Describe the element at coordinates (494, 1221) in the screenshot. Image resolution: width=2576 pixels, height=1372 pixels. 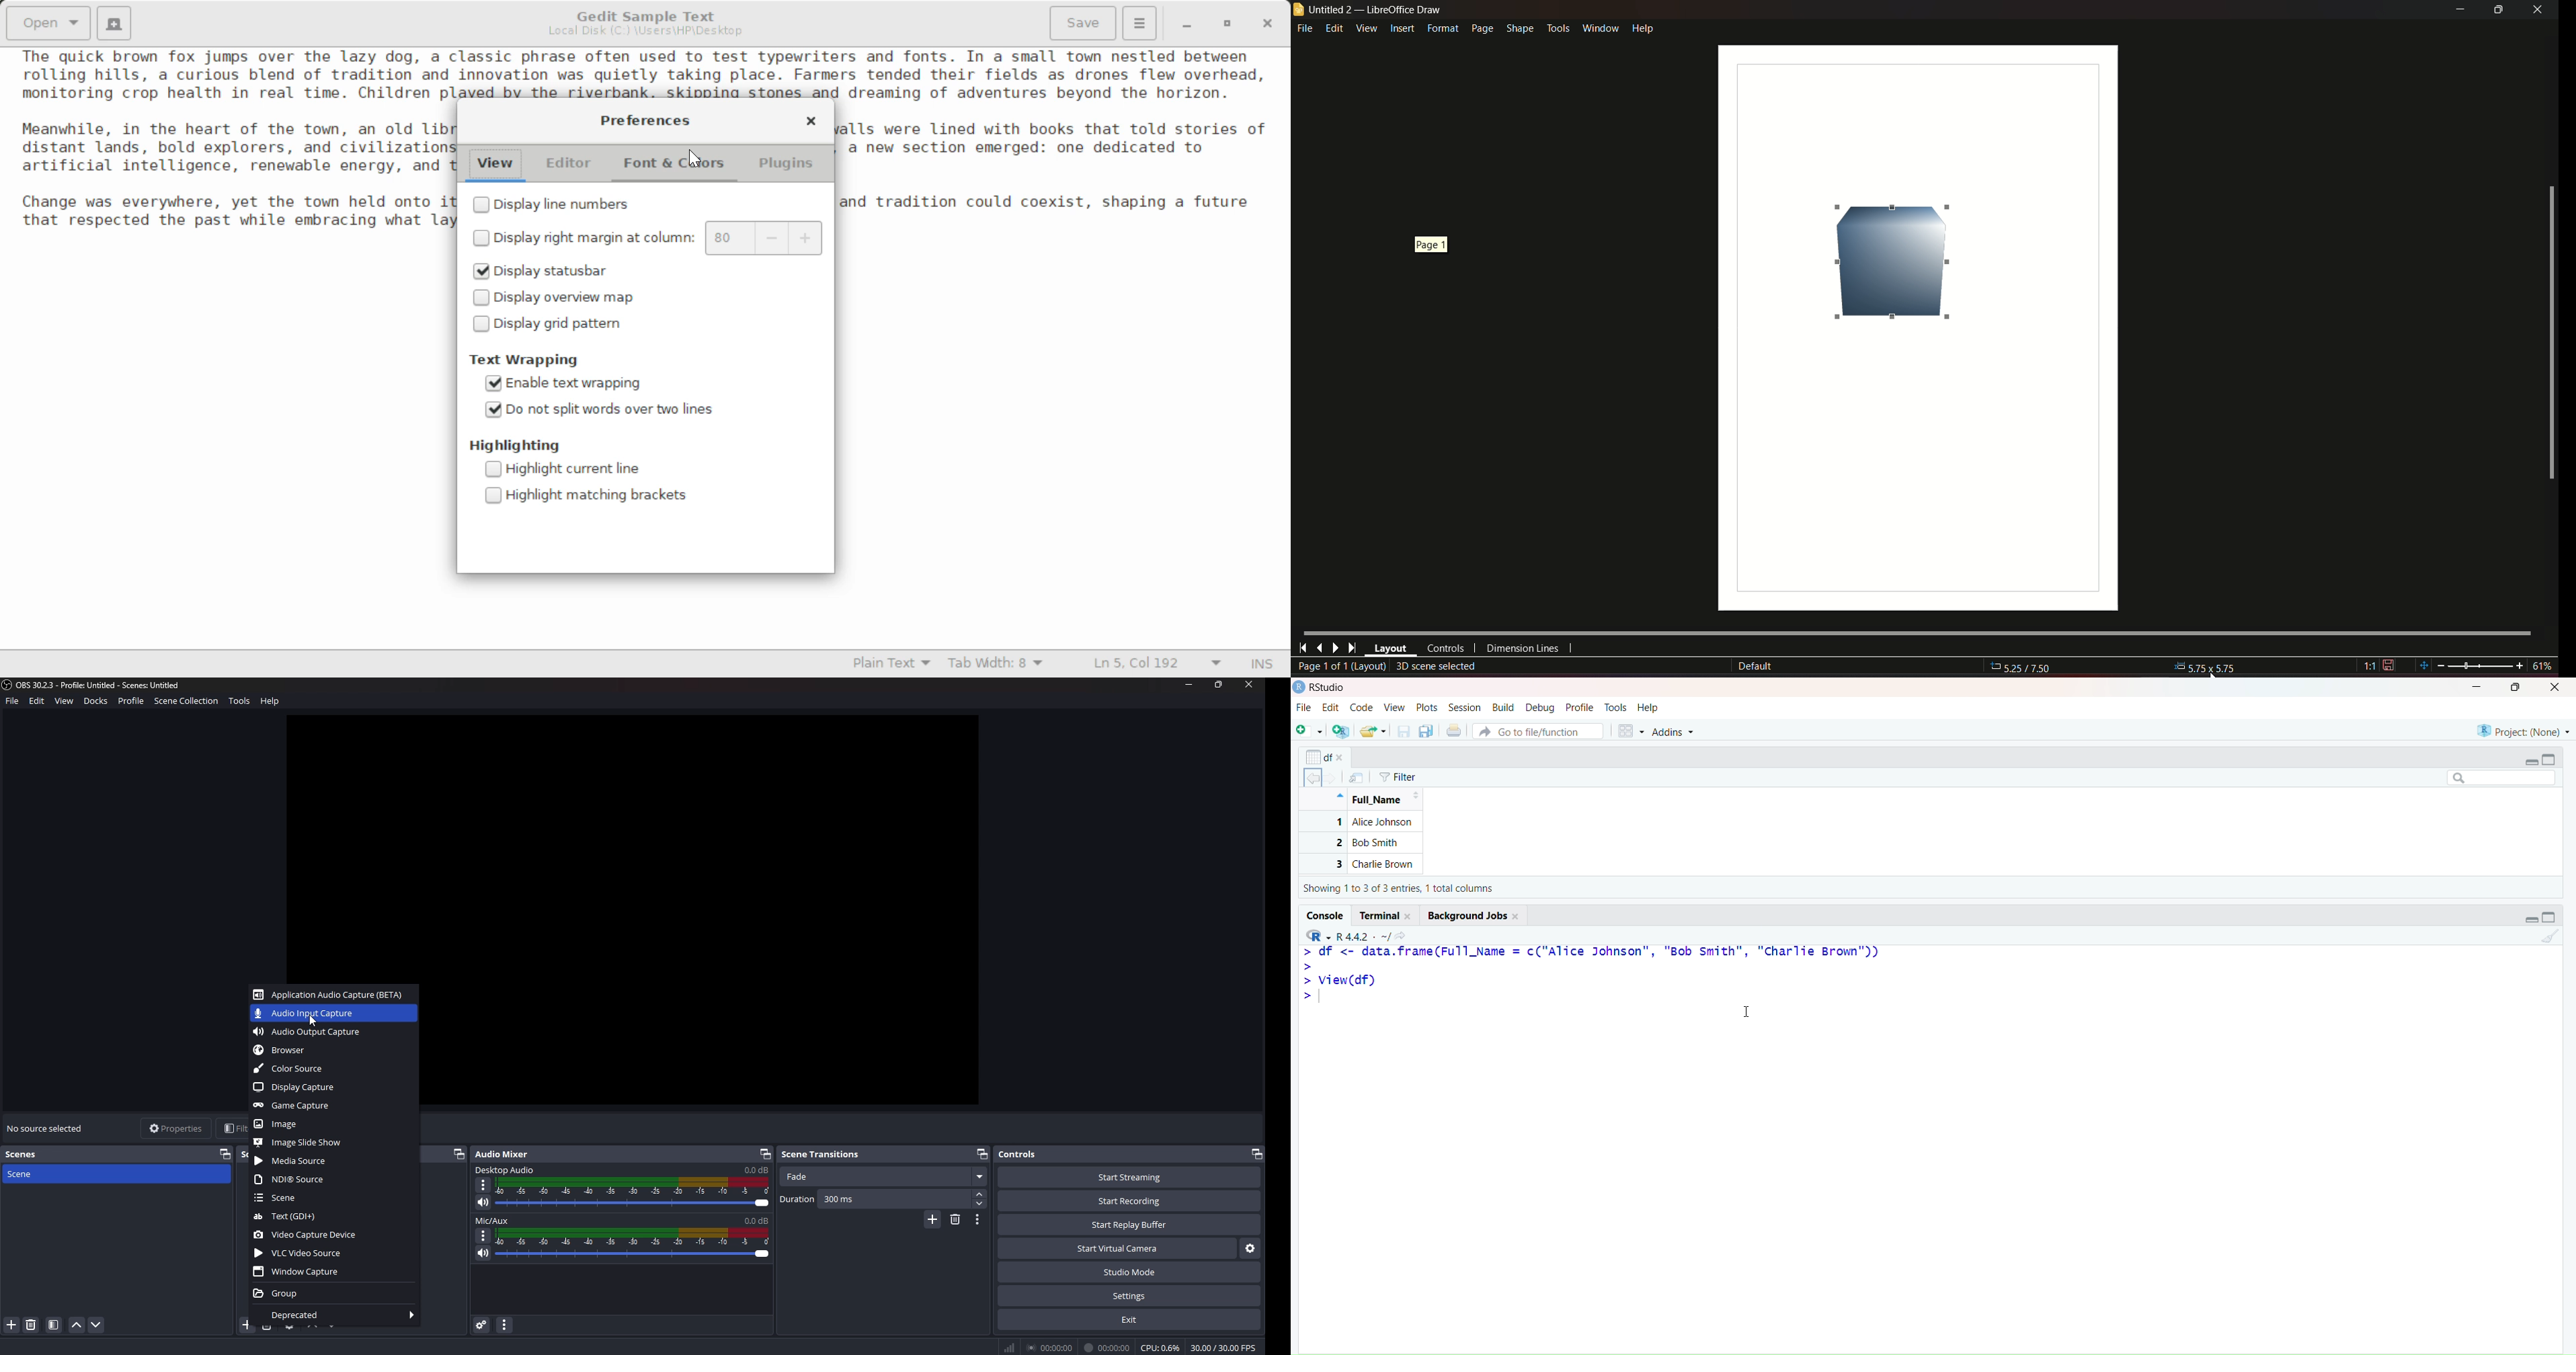
I see `mic/aux` at that location.